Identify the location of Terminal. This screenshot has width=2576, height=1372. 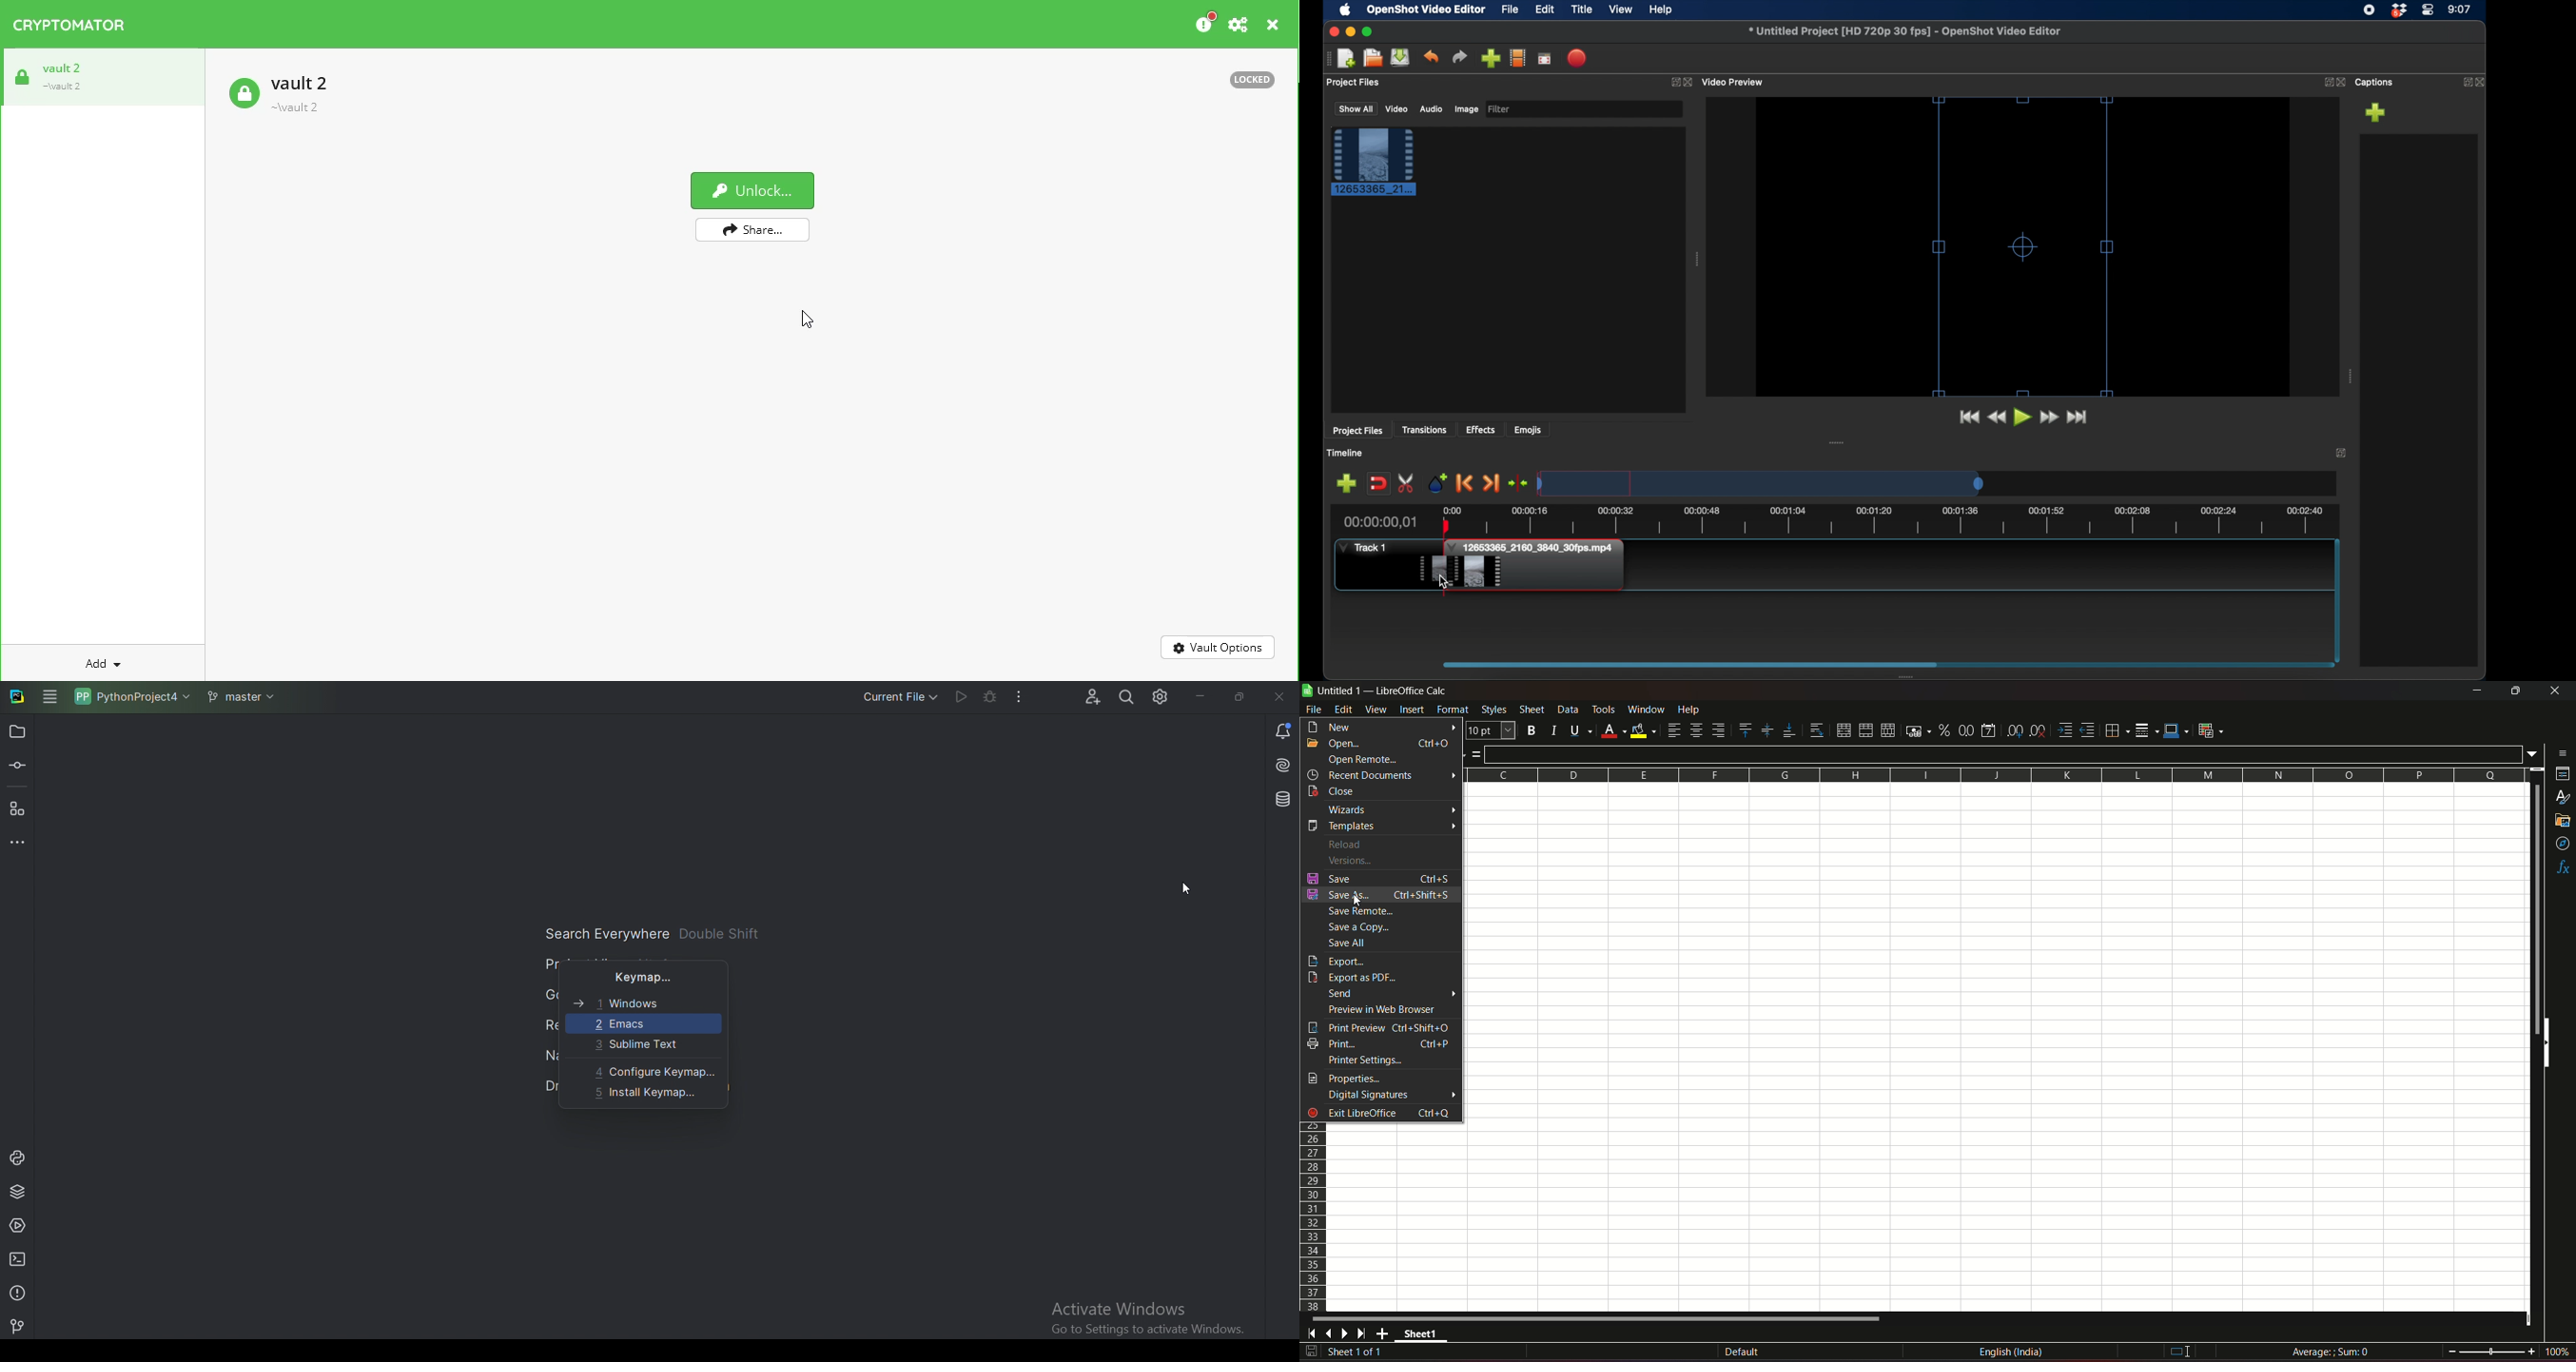
(20, 1260).